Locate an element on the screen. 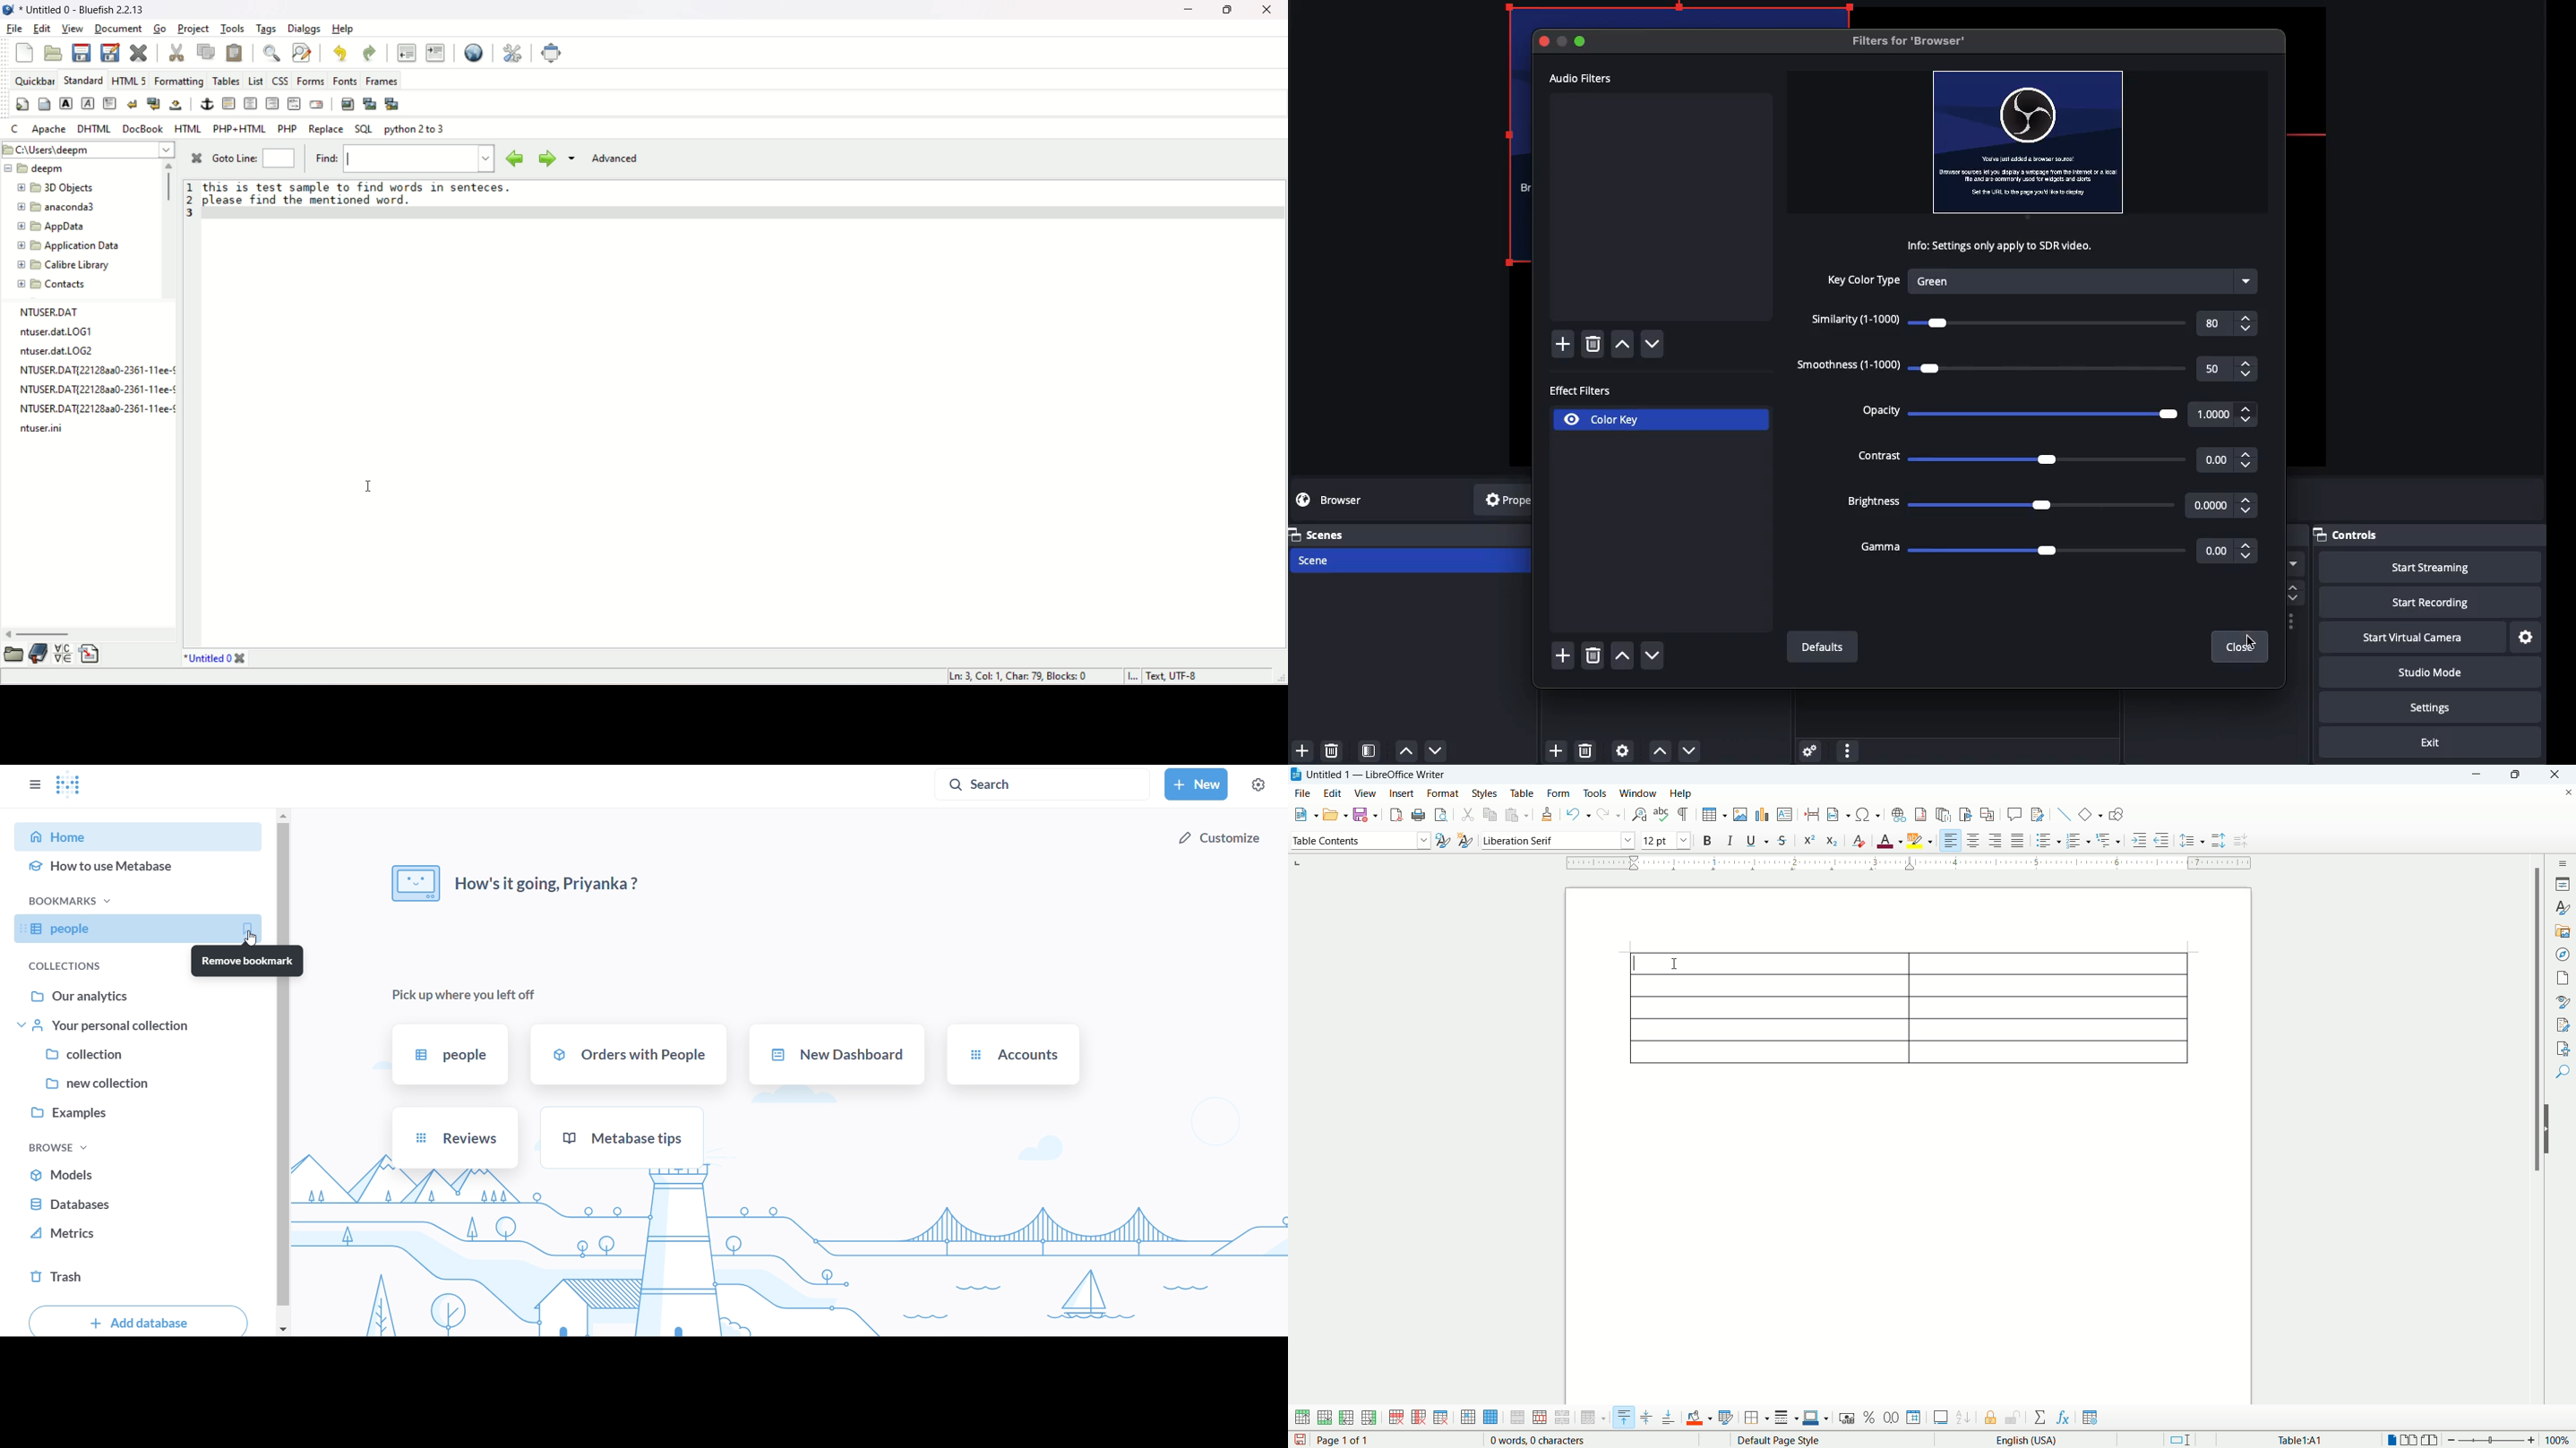  email is located at coordinates (315, 103).